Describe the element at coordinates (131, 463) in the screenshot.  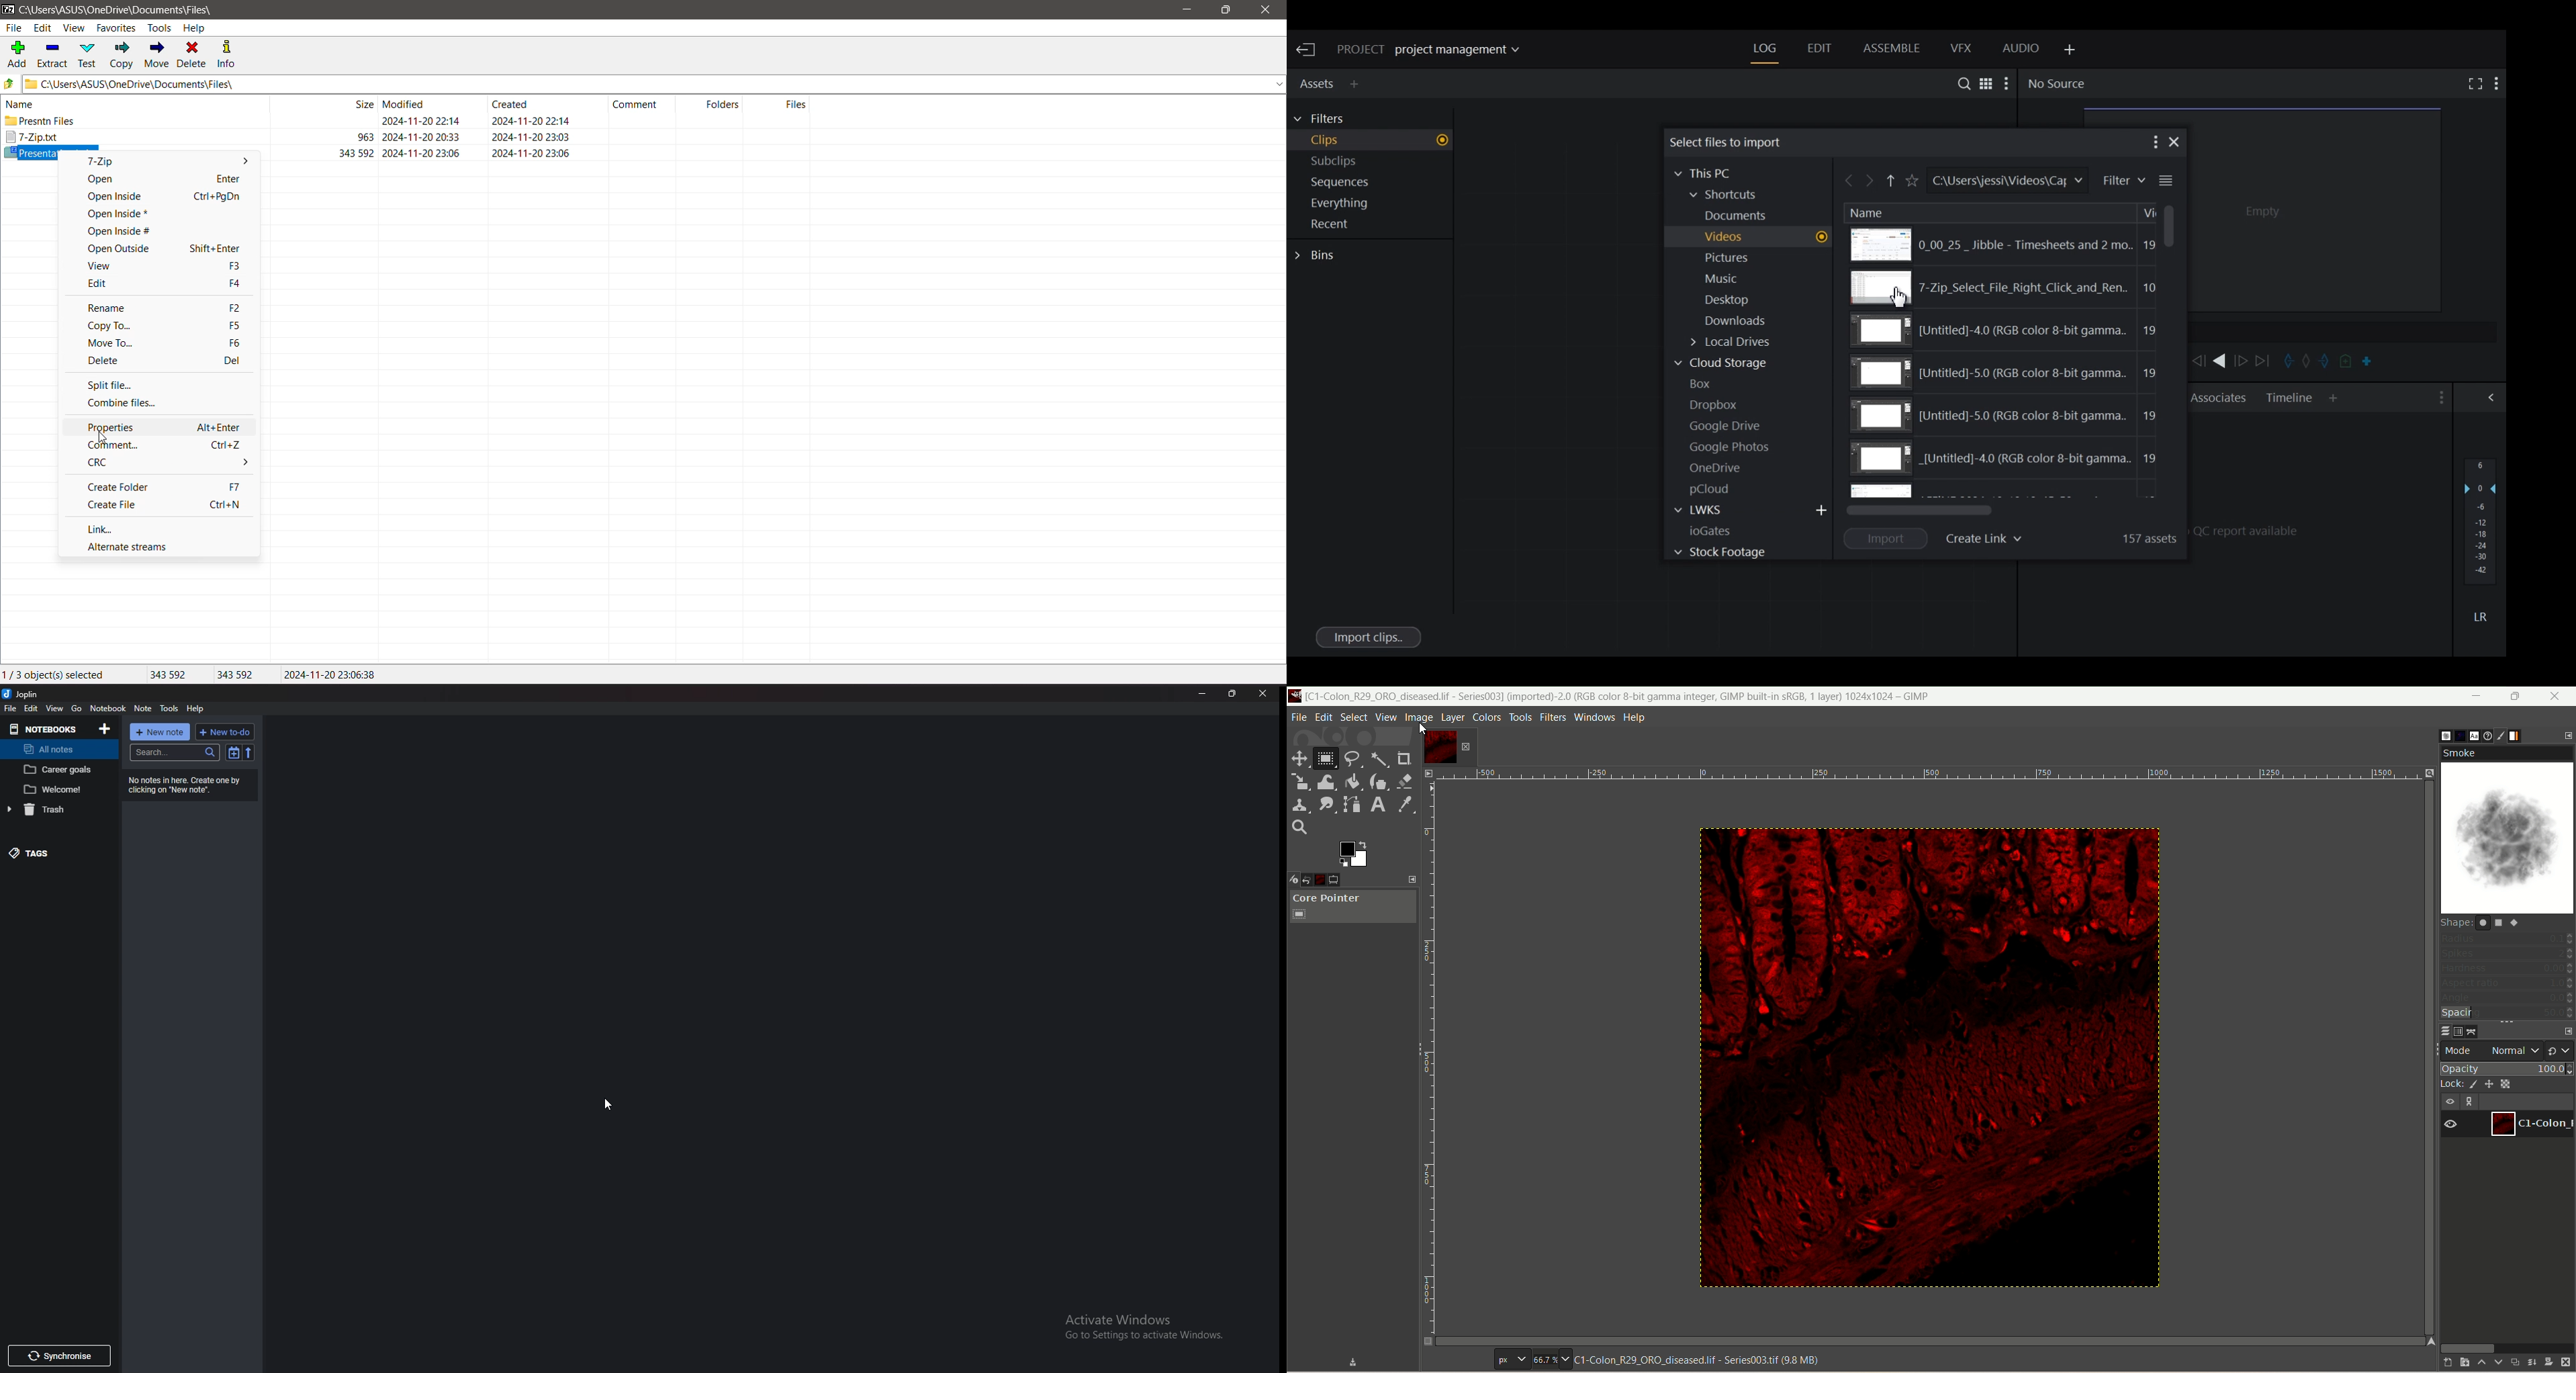
I see `CRC` at that location.